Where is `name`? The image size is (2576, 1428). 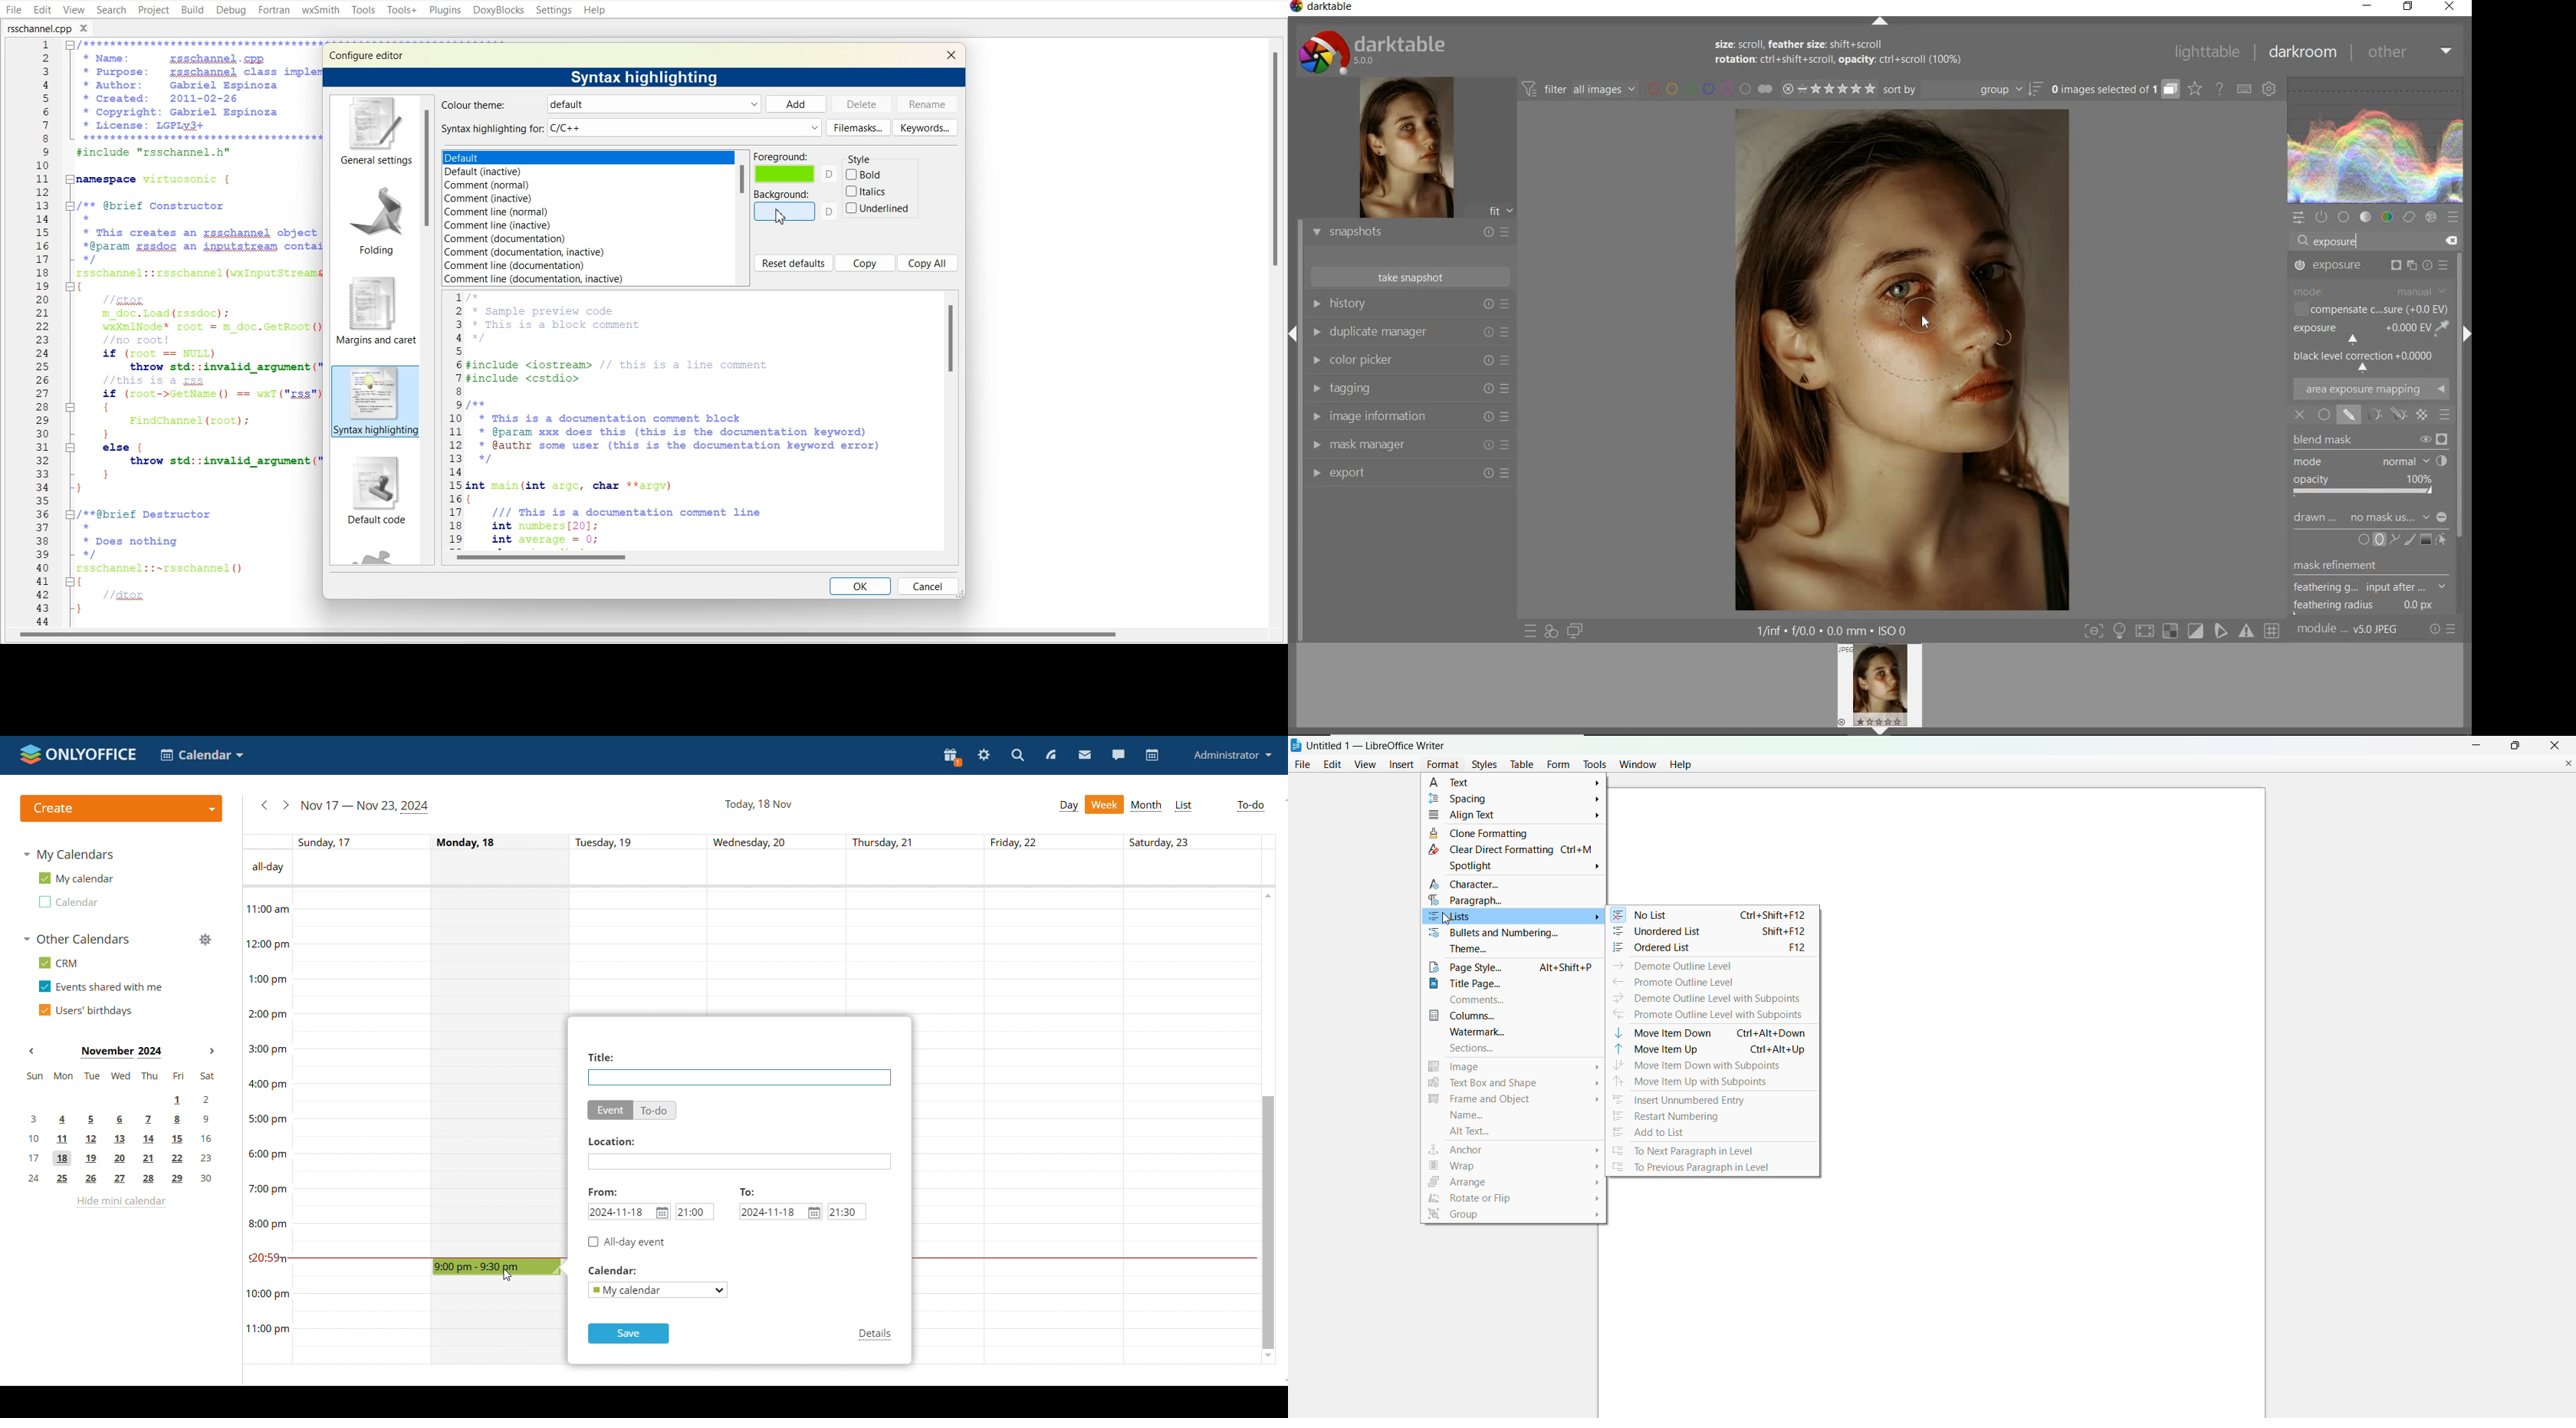
name is located at coordinates (1462, 1115).